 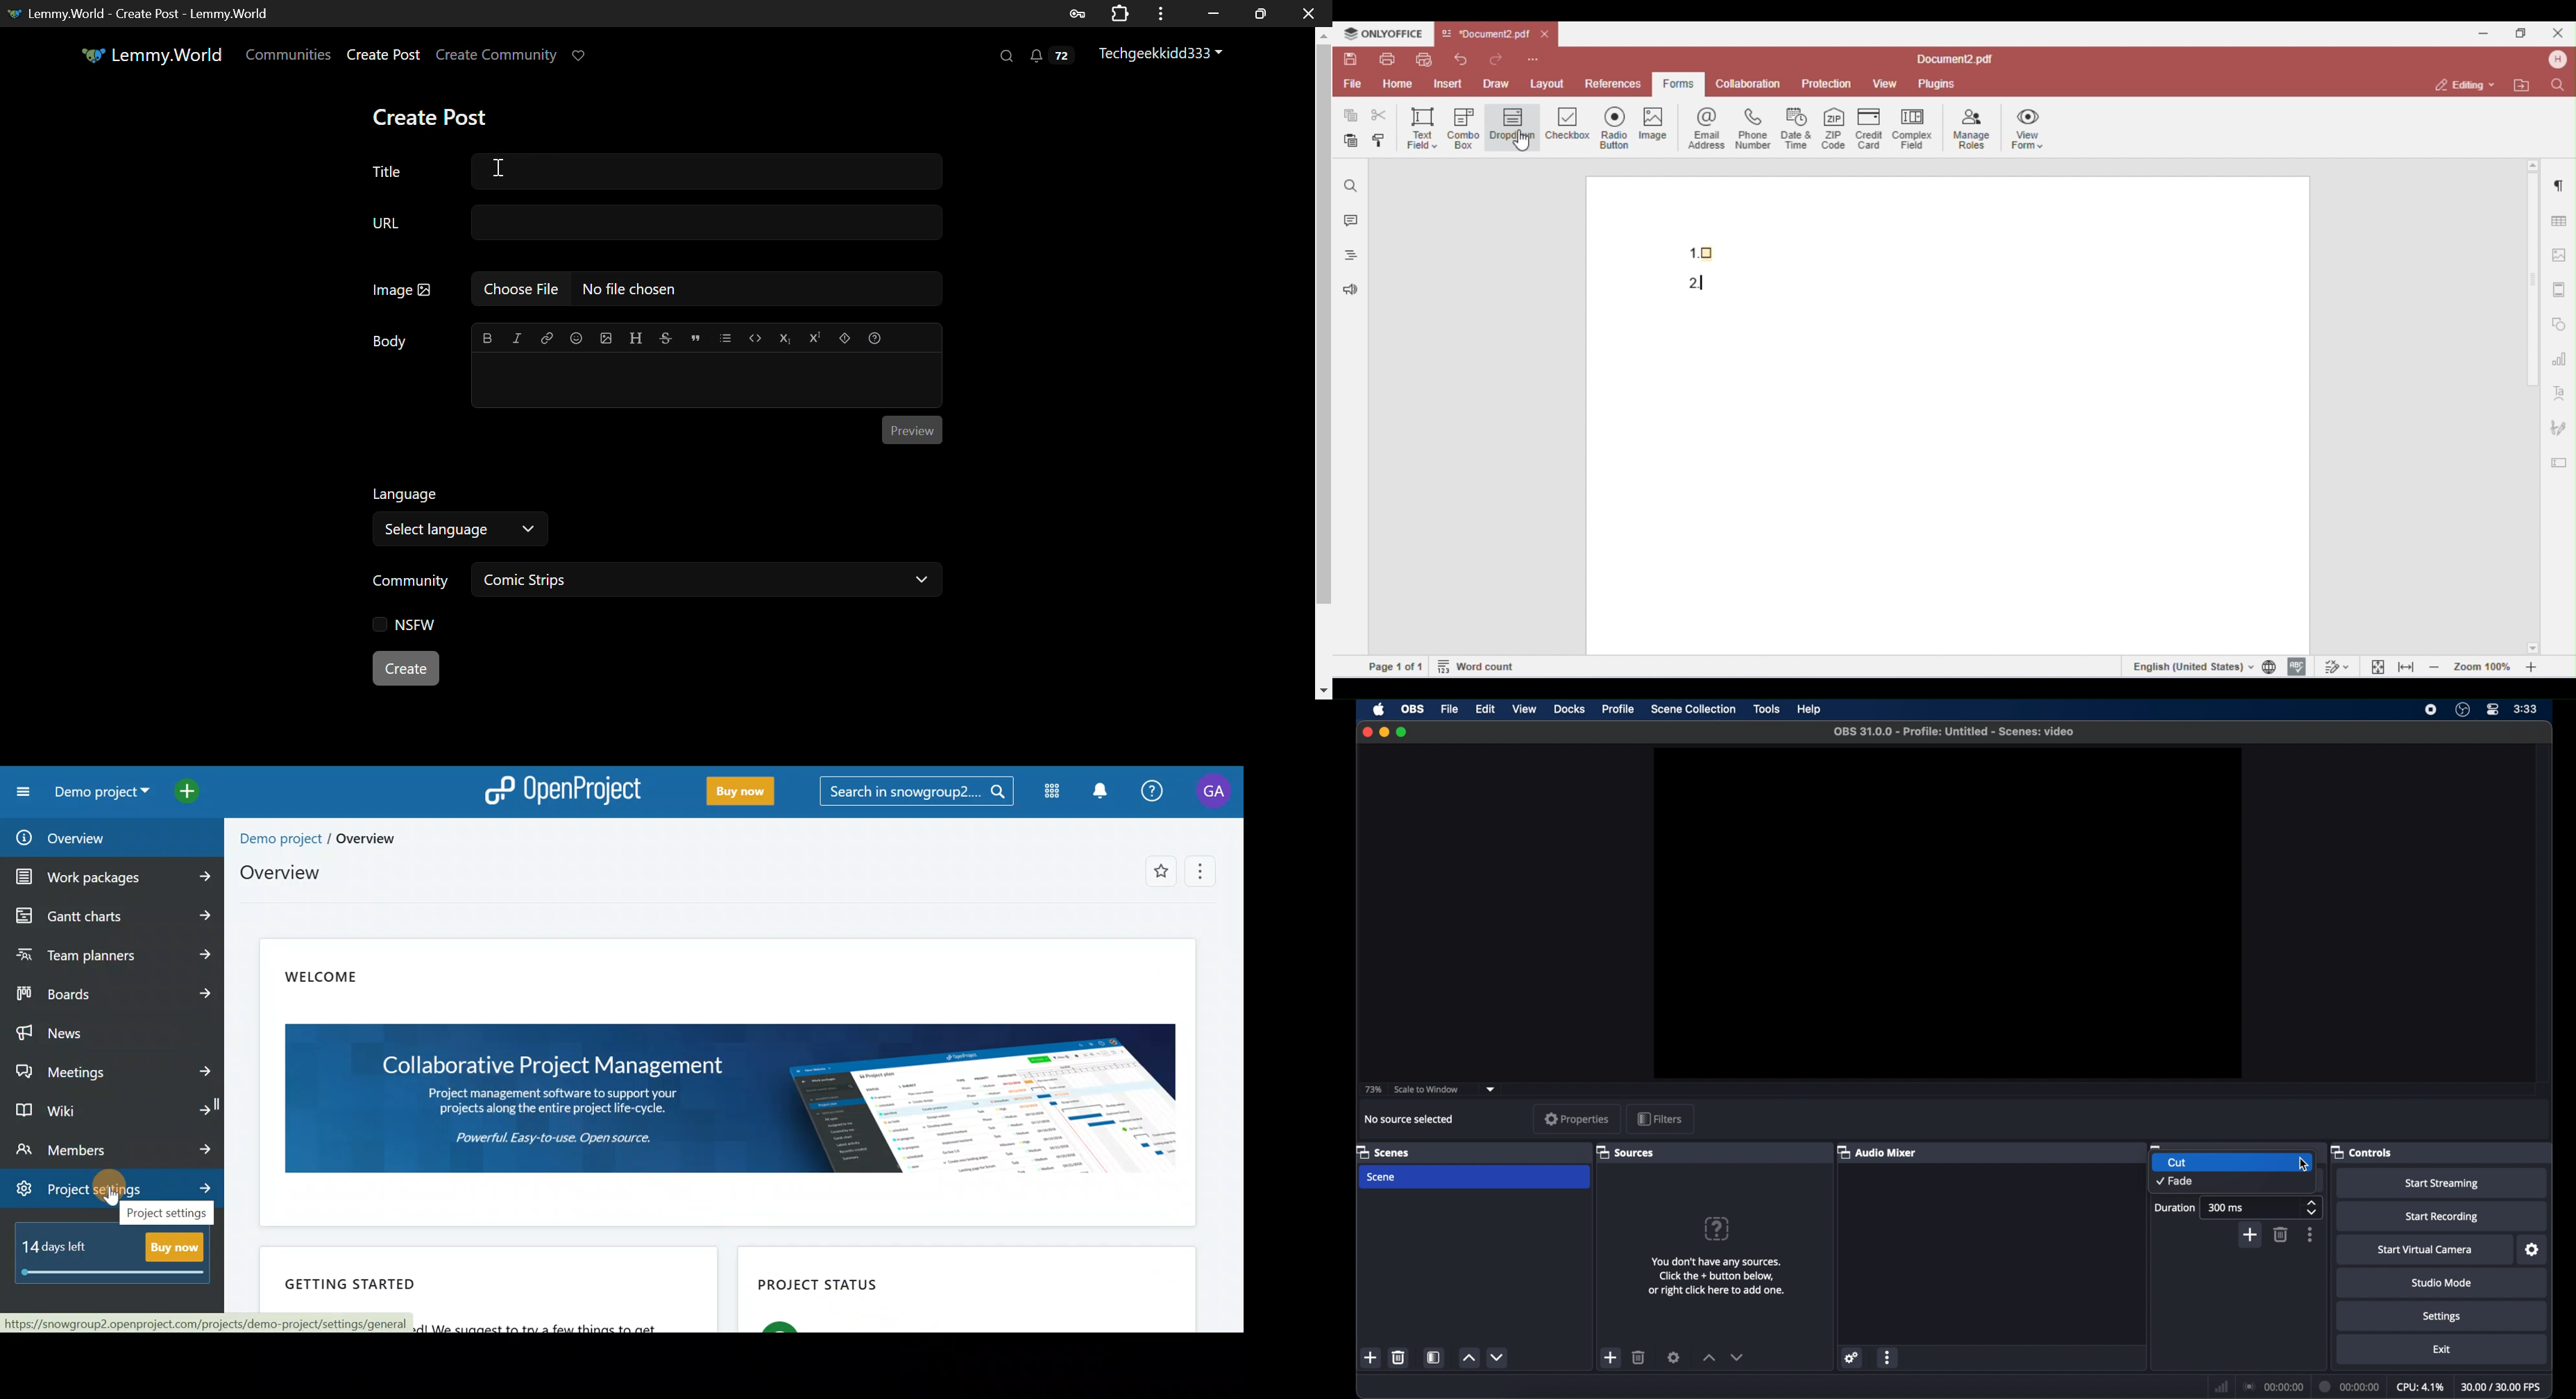 What do you see at coordinates (706, 381) in the screenshot?
I see `Post Body Field` at bounding box center [706, 381].